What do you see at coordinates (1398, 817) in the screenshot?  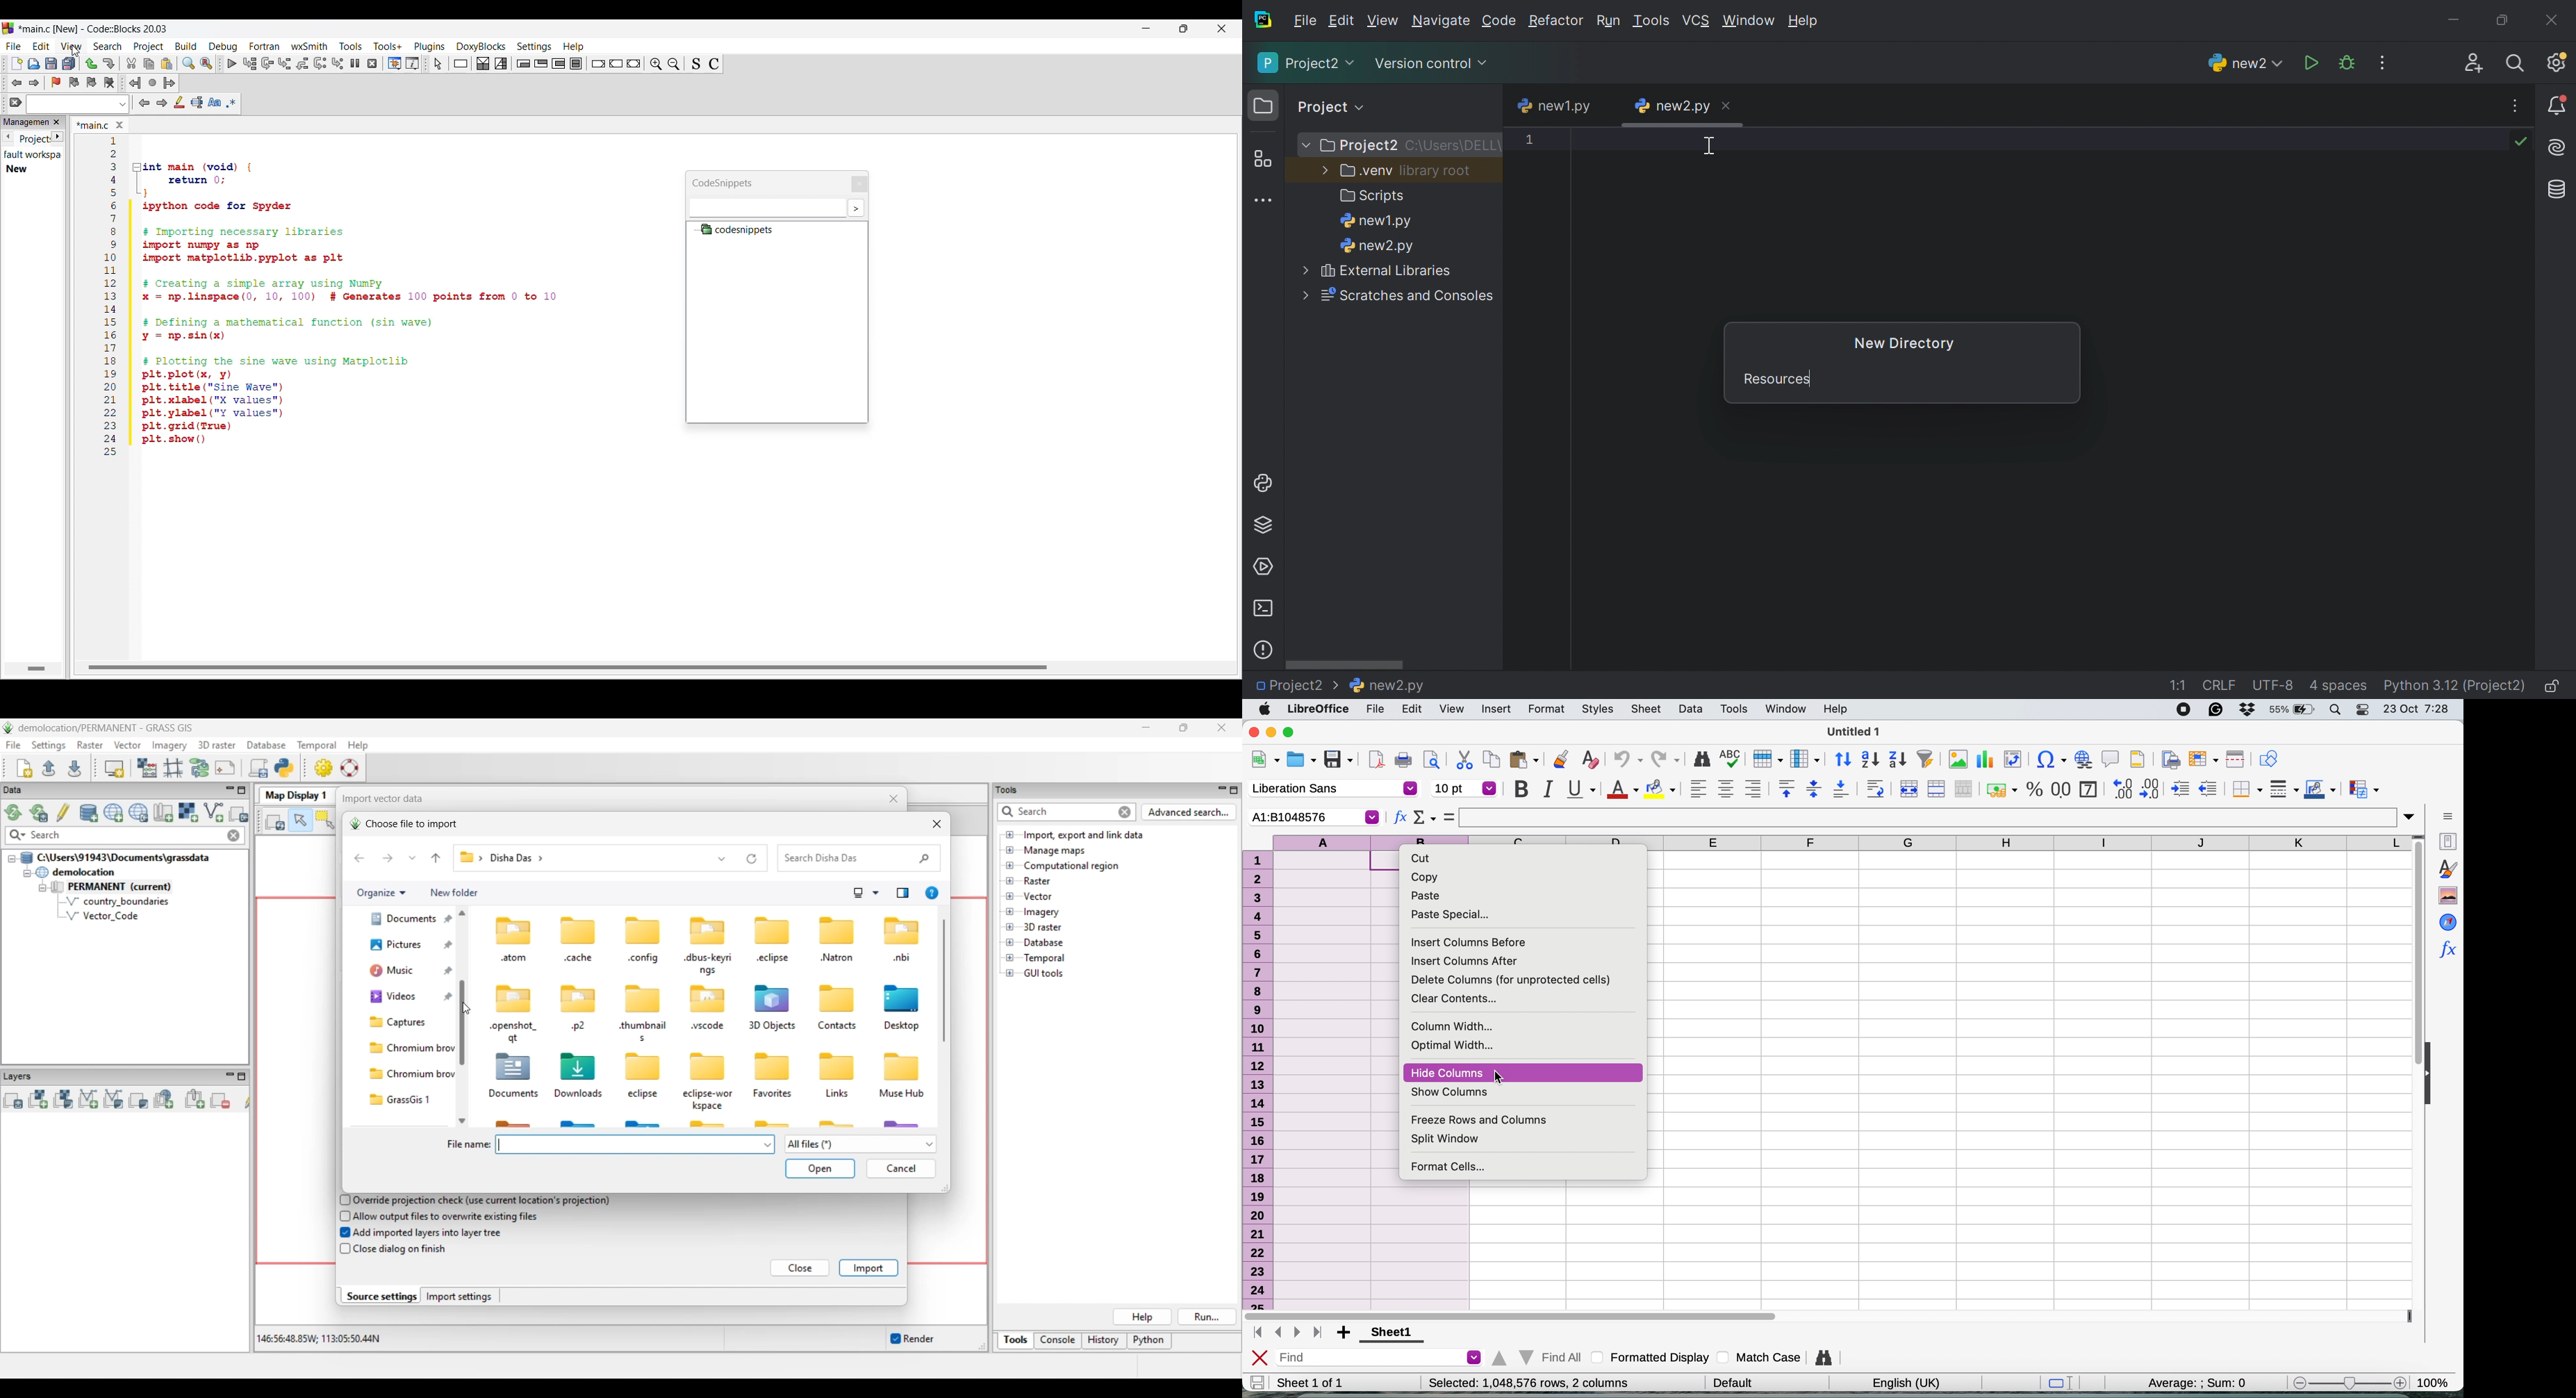 I see `function wizard` at bounding box center [1398, 817].